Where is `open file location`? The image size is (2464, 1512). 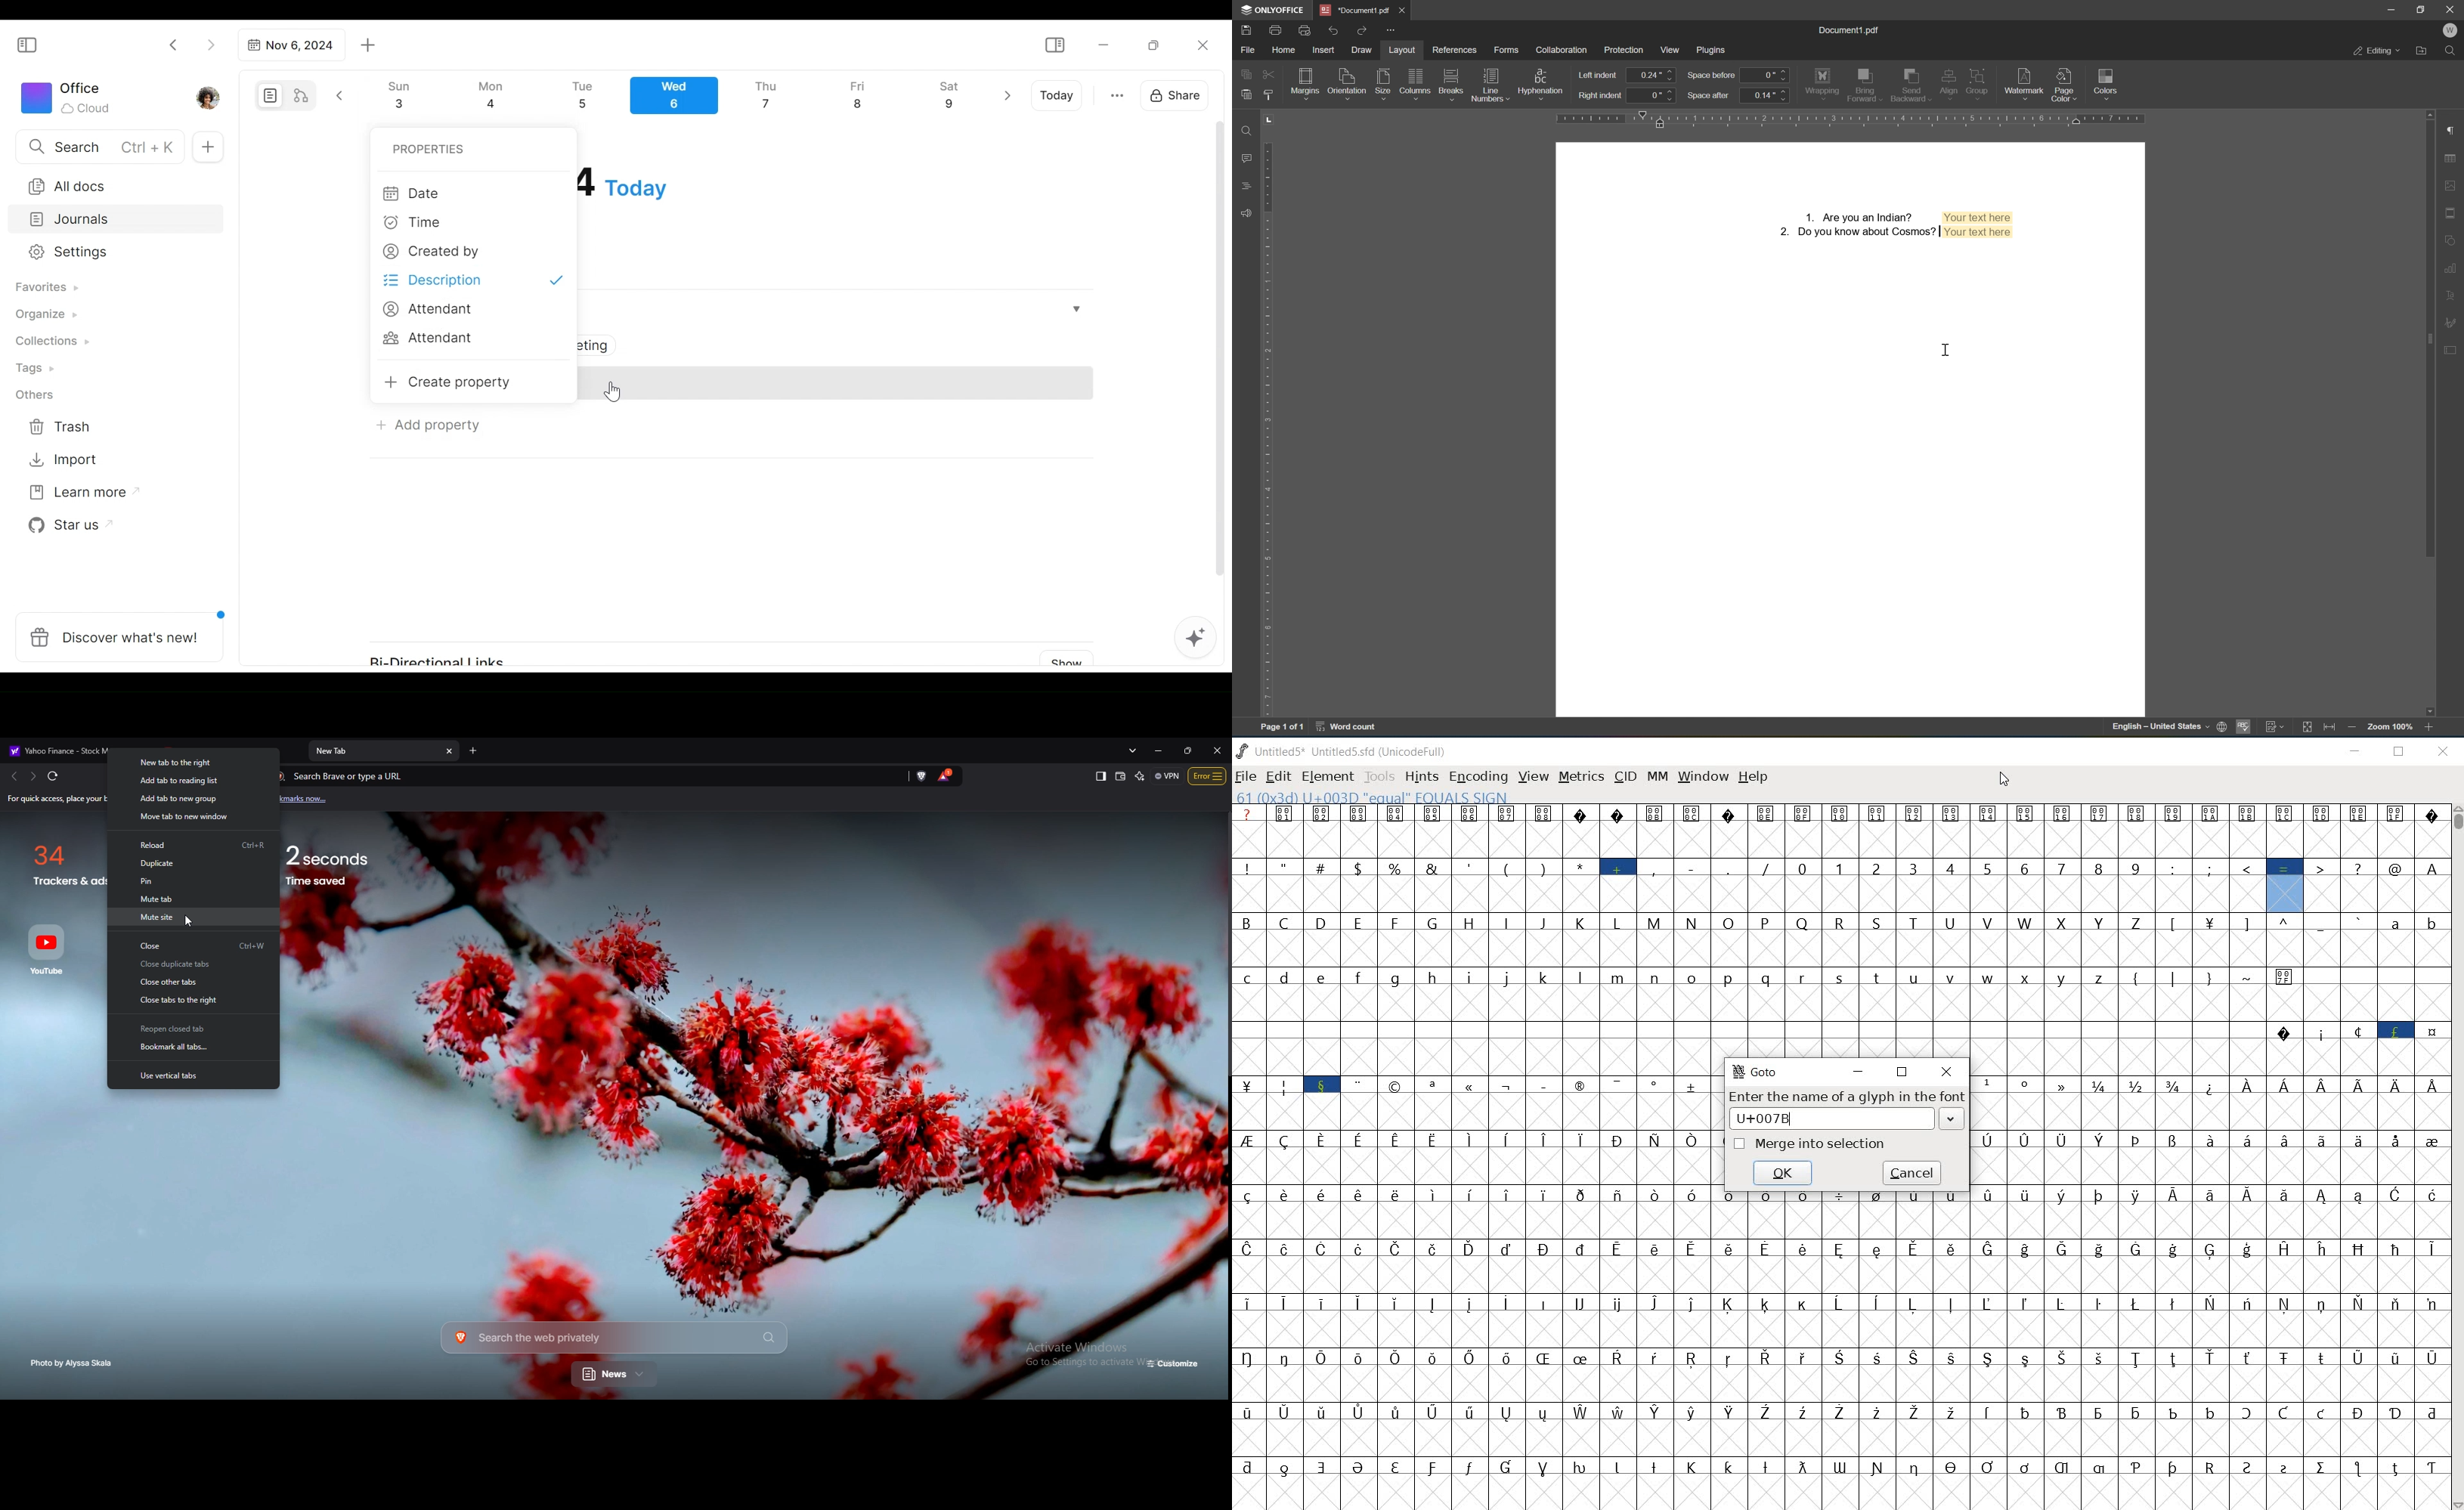
open file location is located at coordinates (2423, 51).